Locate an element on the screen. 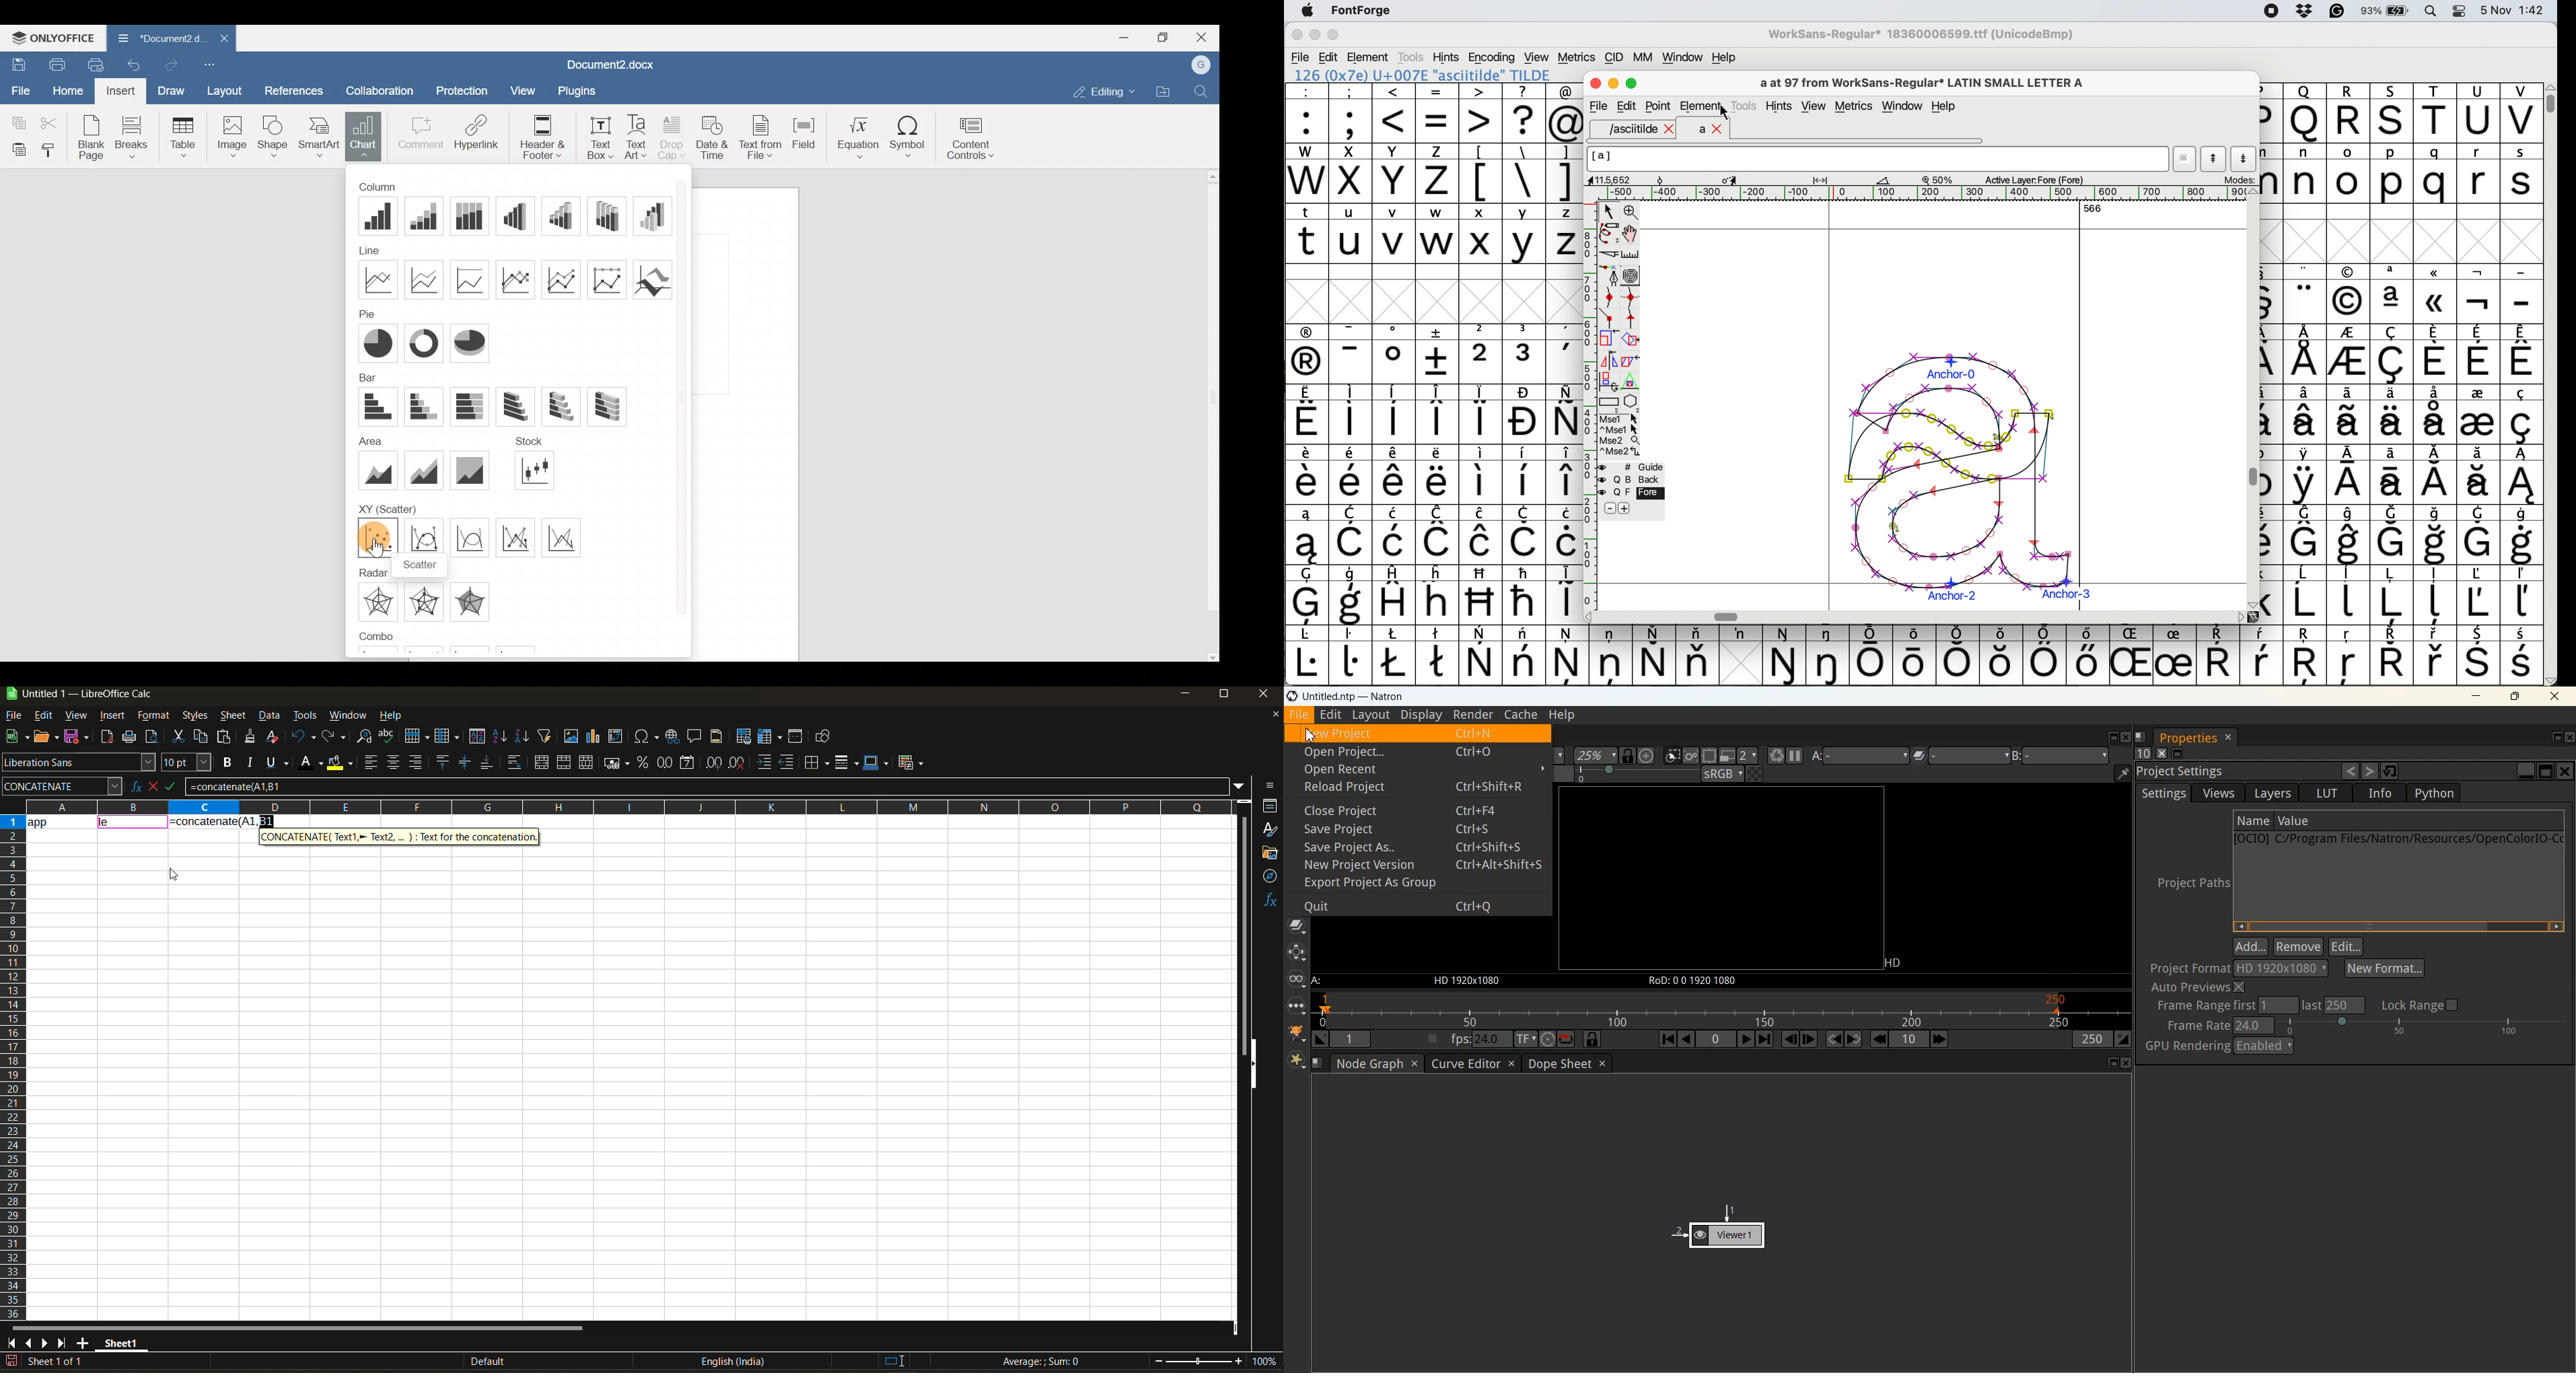 The image size is (2576, 1400). toggle print preview is located at coordinates (153, 738).